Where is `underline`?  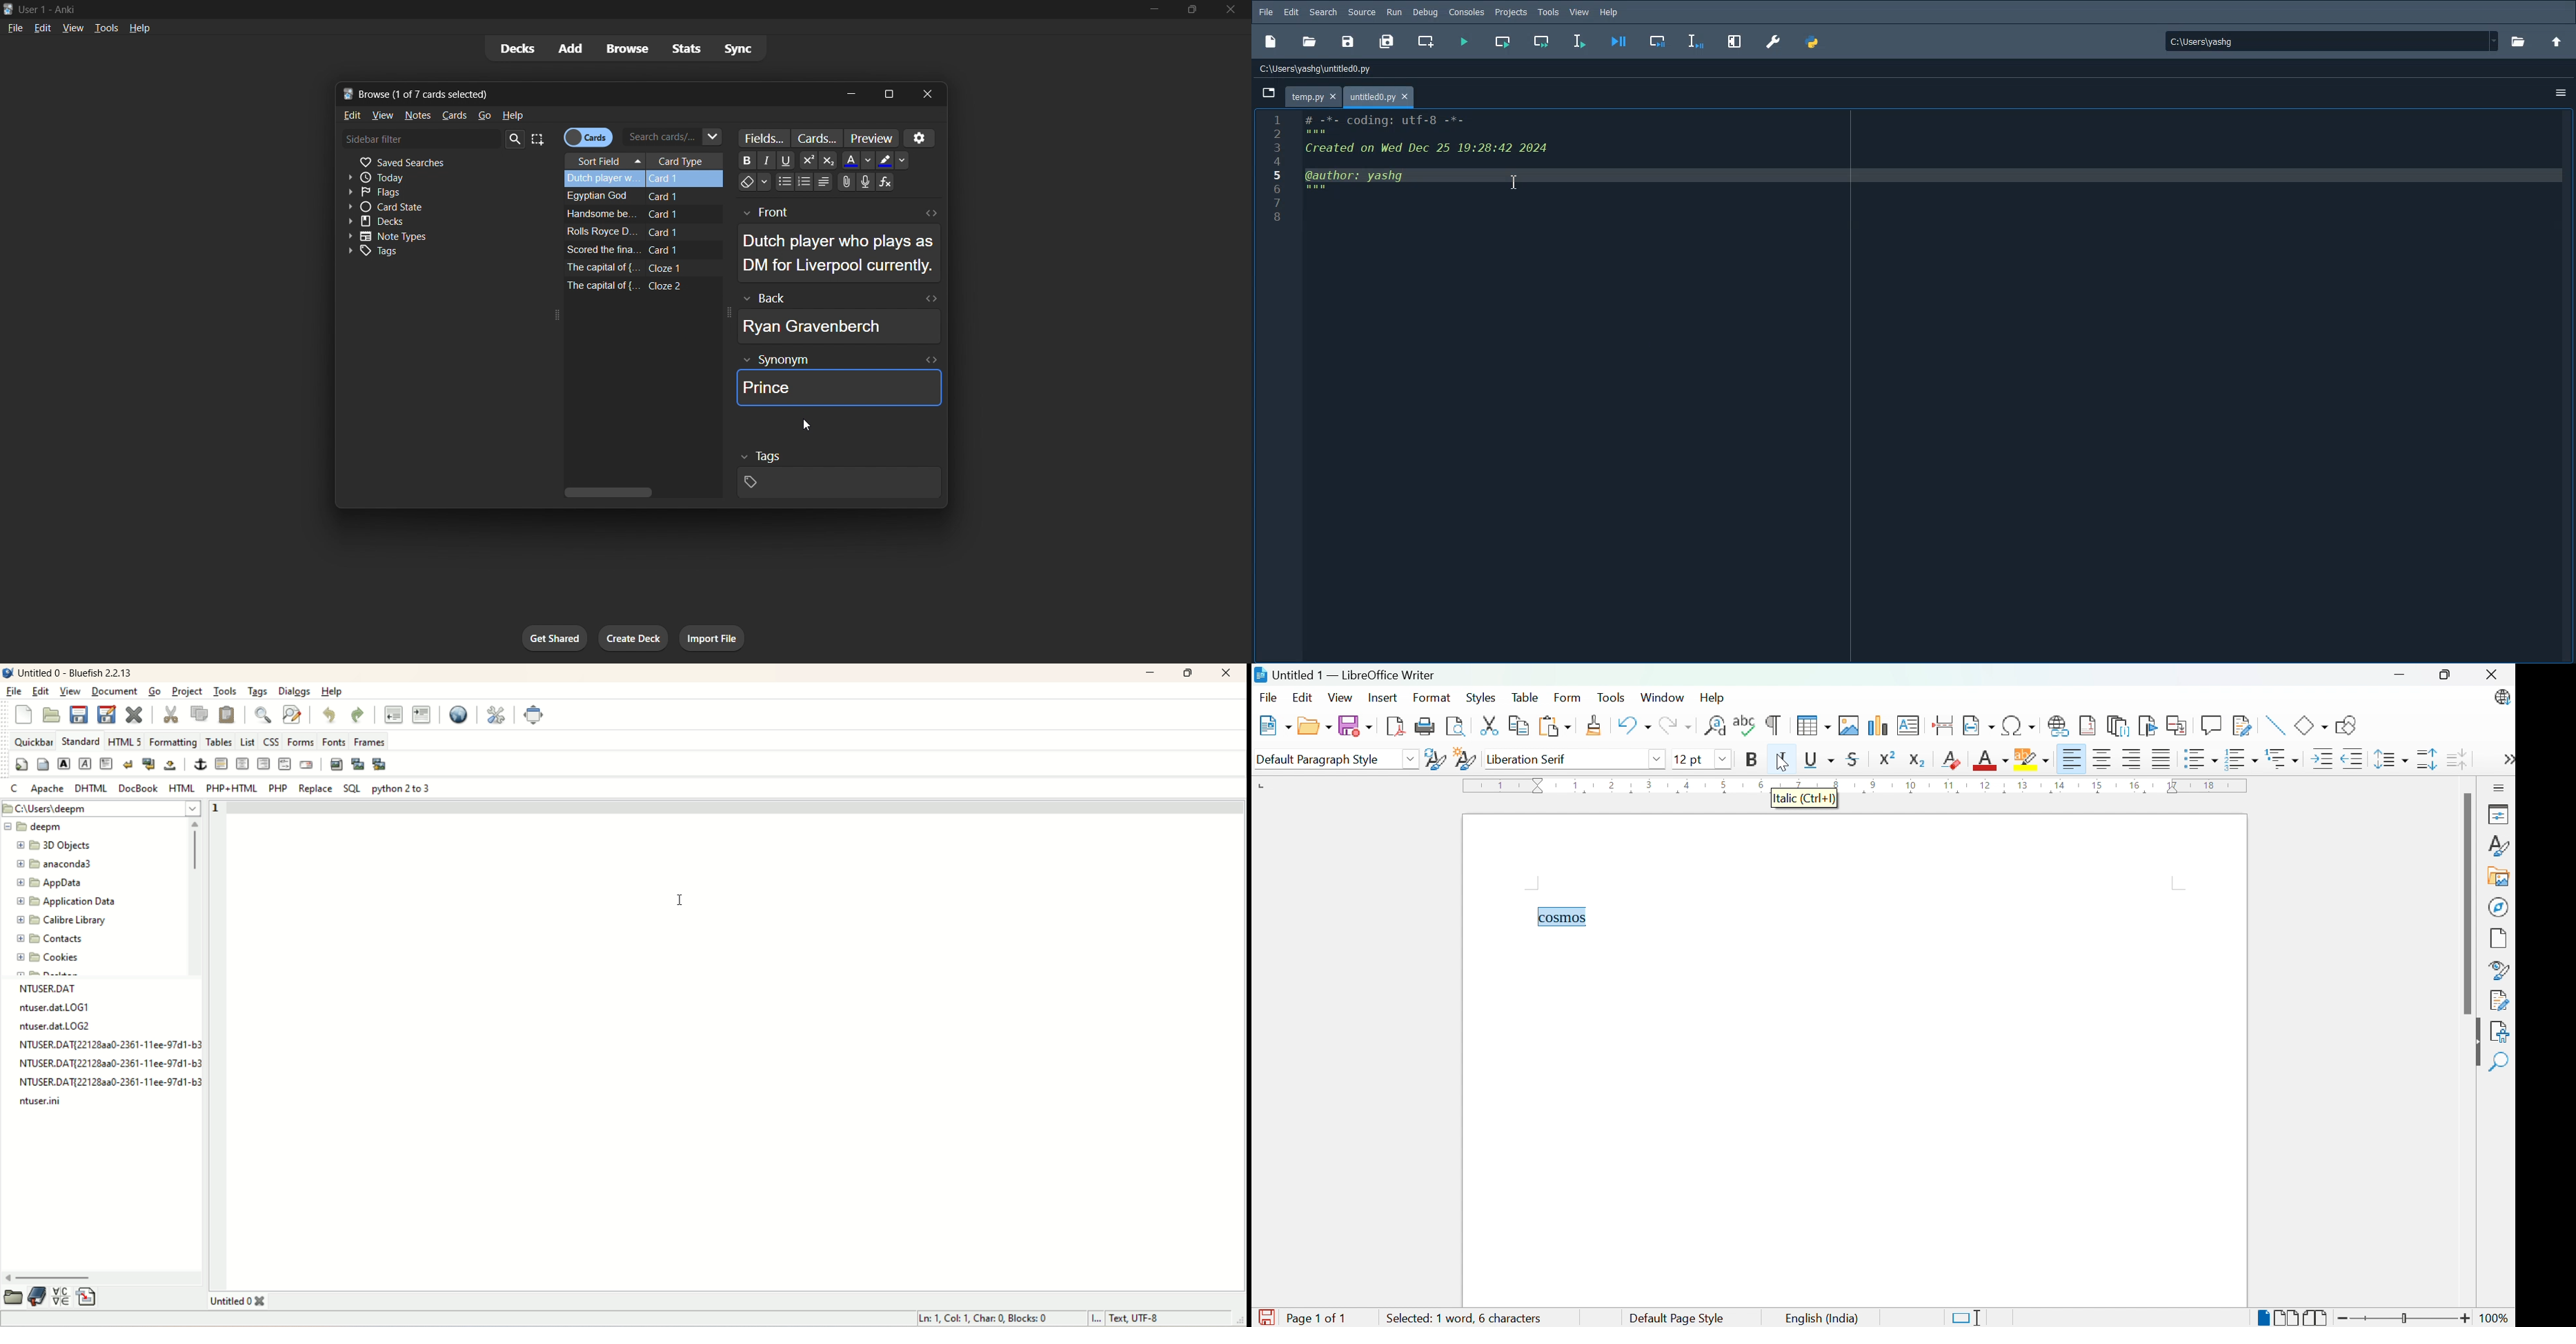
underline is located at coordinates (786, 160).